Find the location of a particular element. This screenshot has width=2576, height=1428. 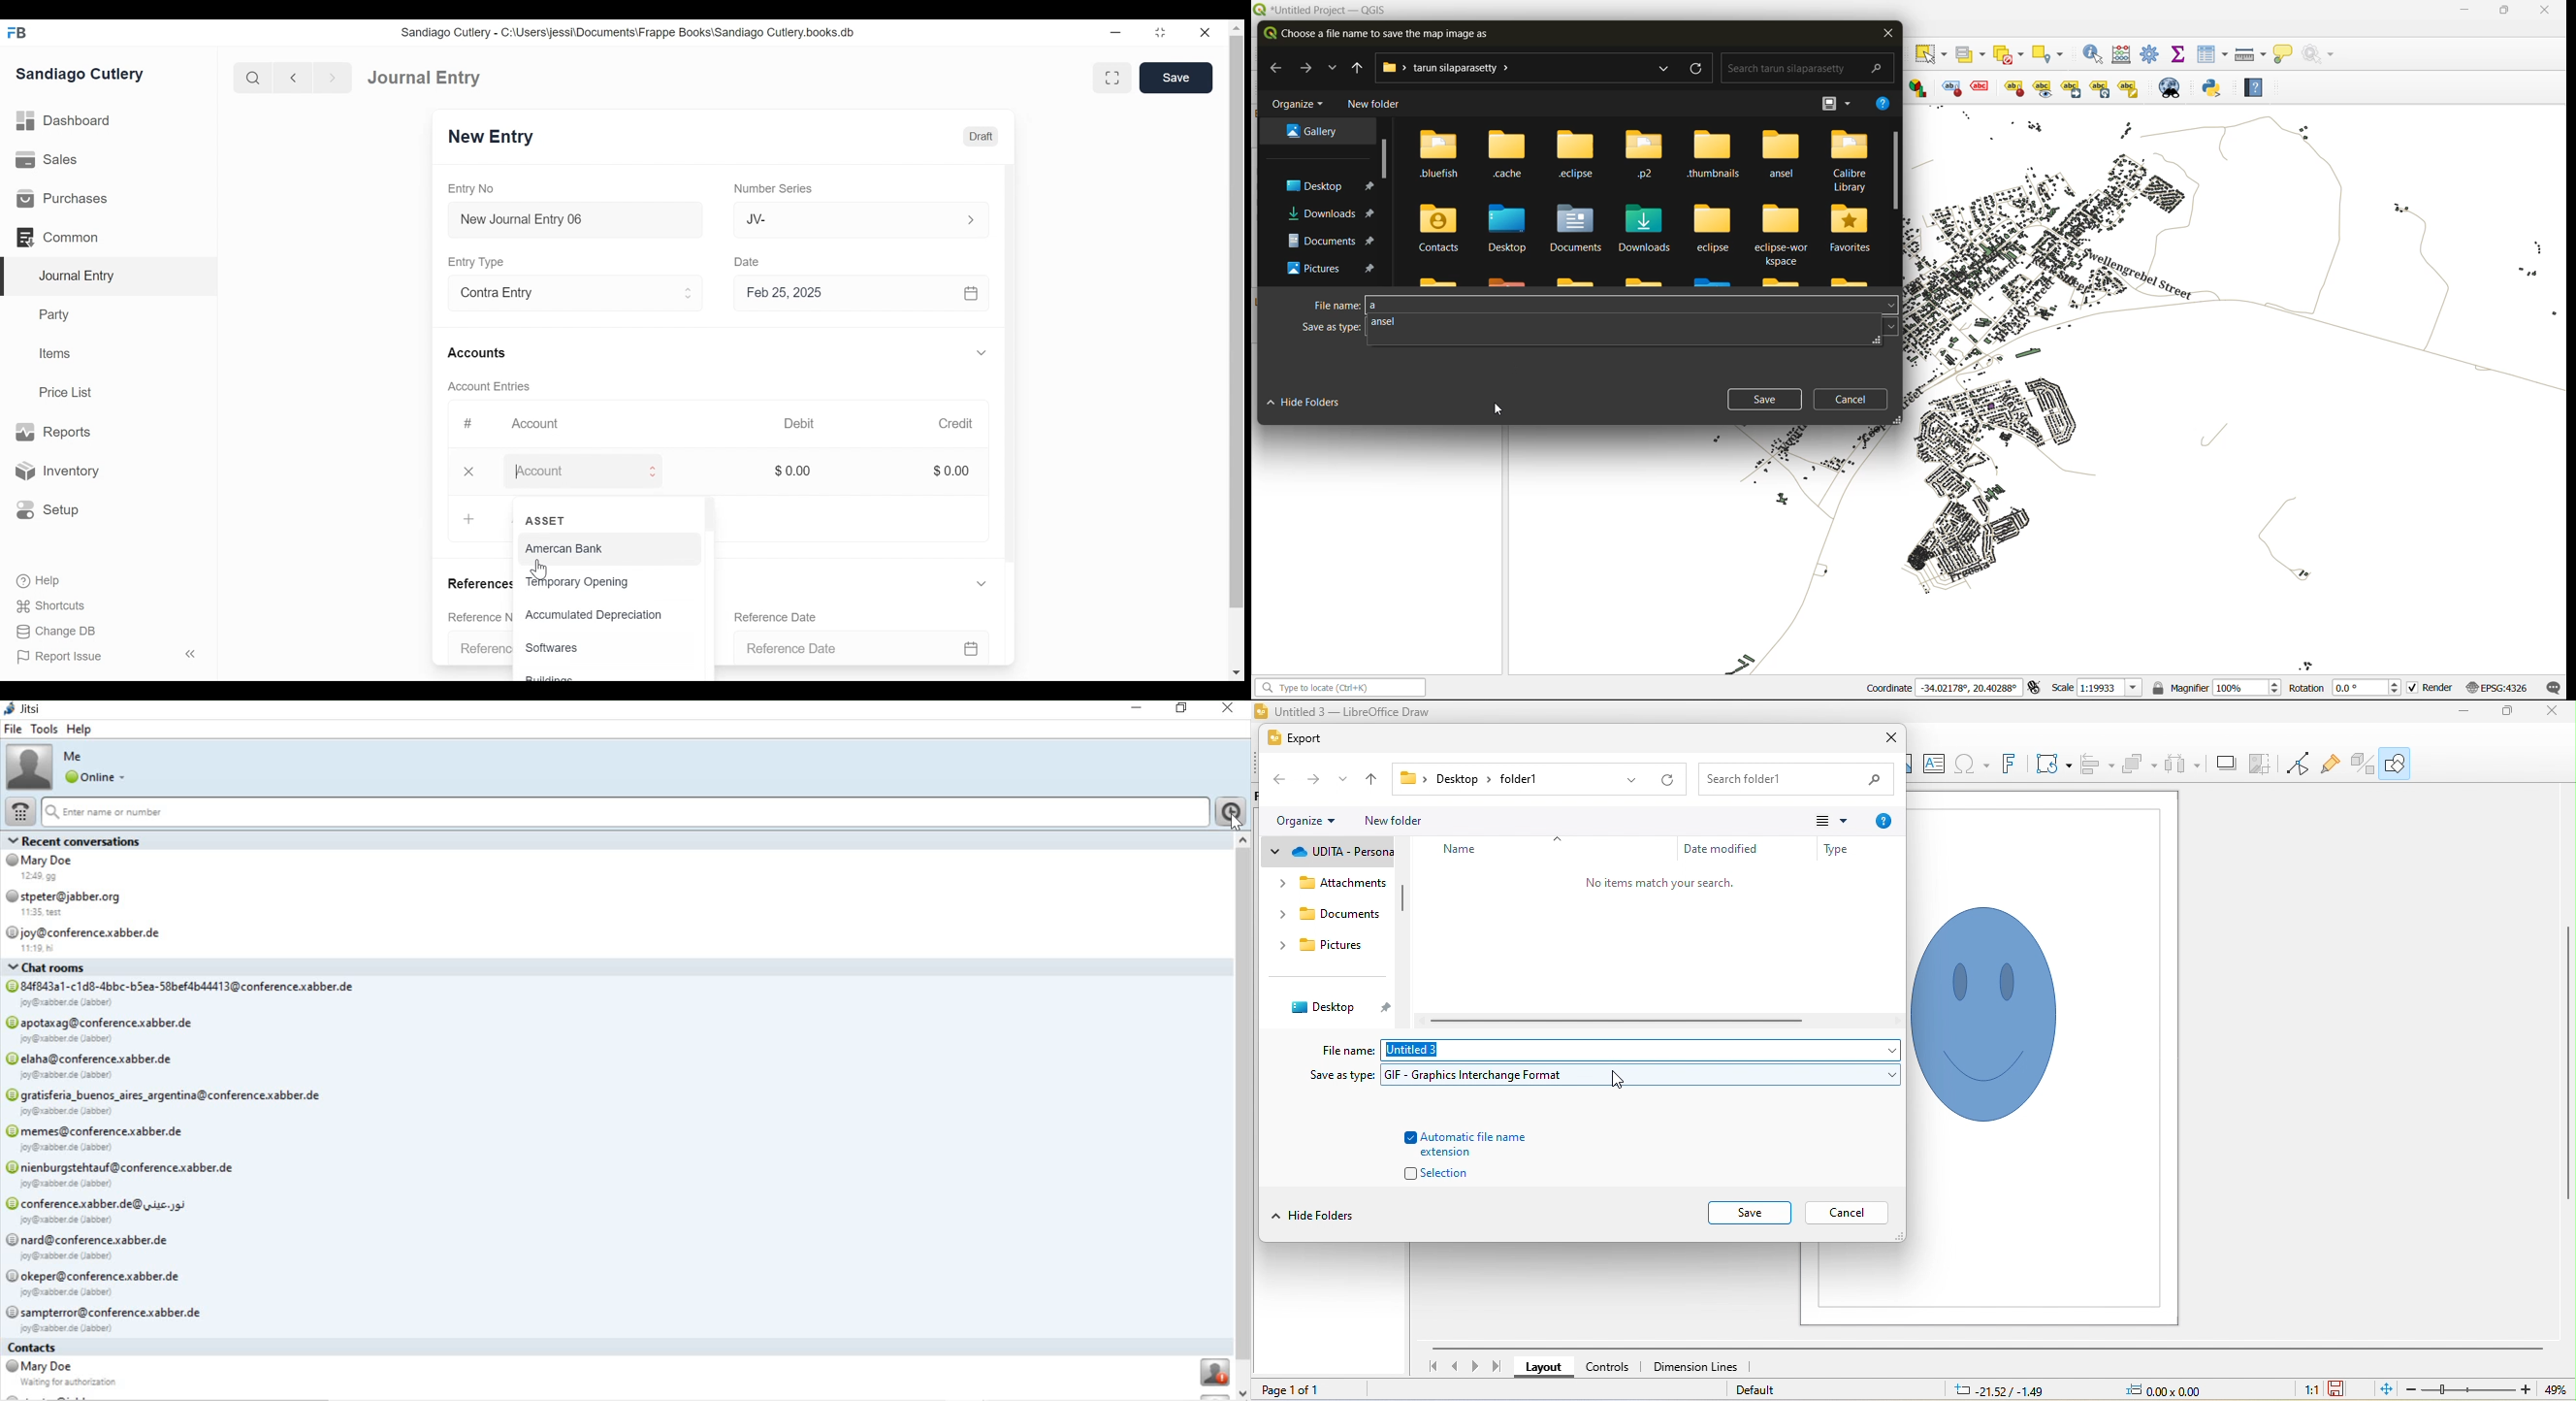

show gluepoint functions is located at coordinates (2330, 767).